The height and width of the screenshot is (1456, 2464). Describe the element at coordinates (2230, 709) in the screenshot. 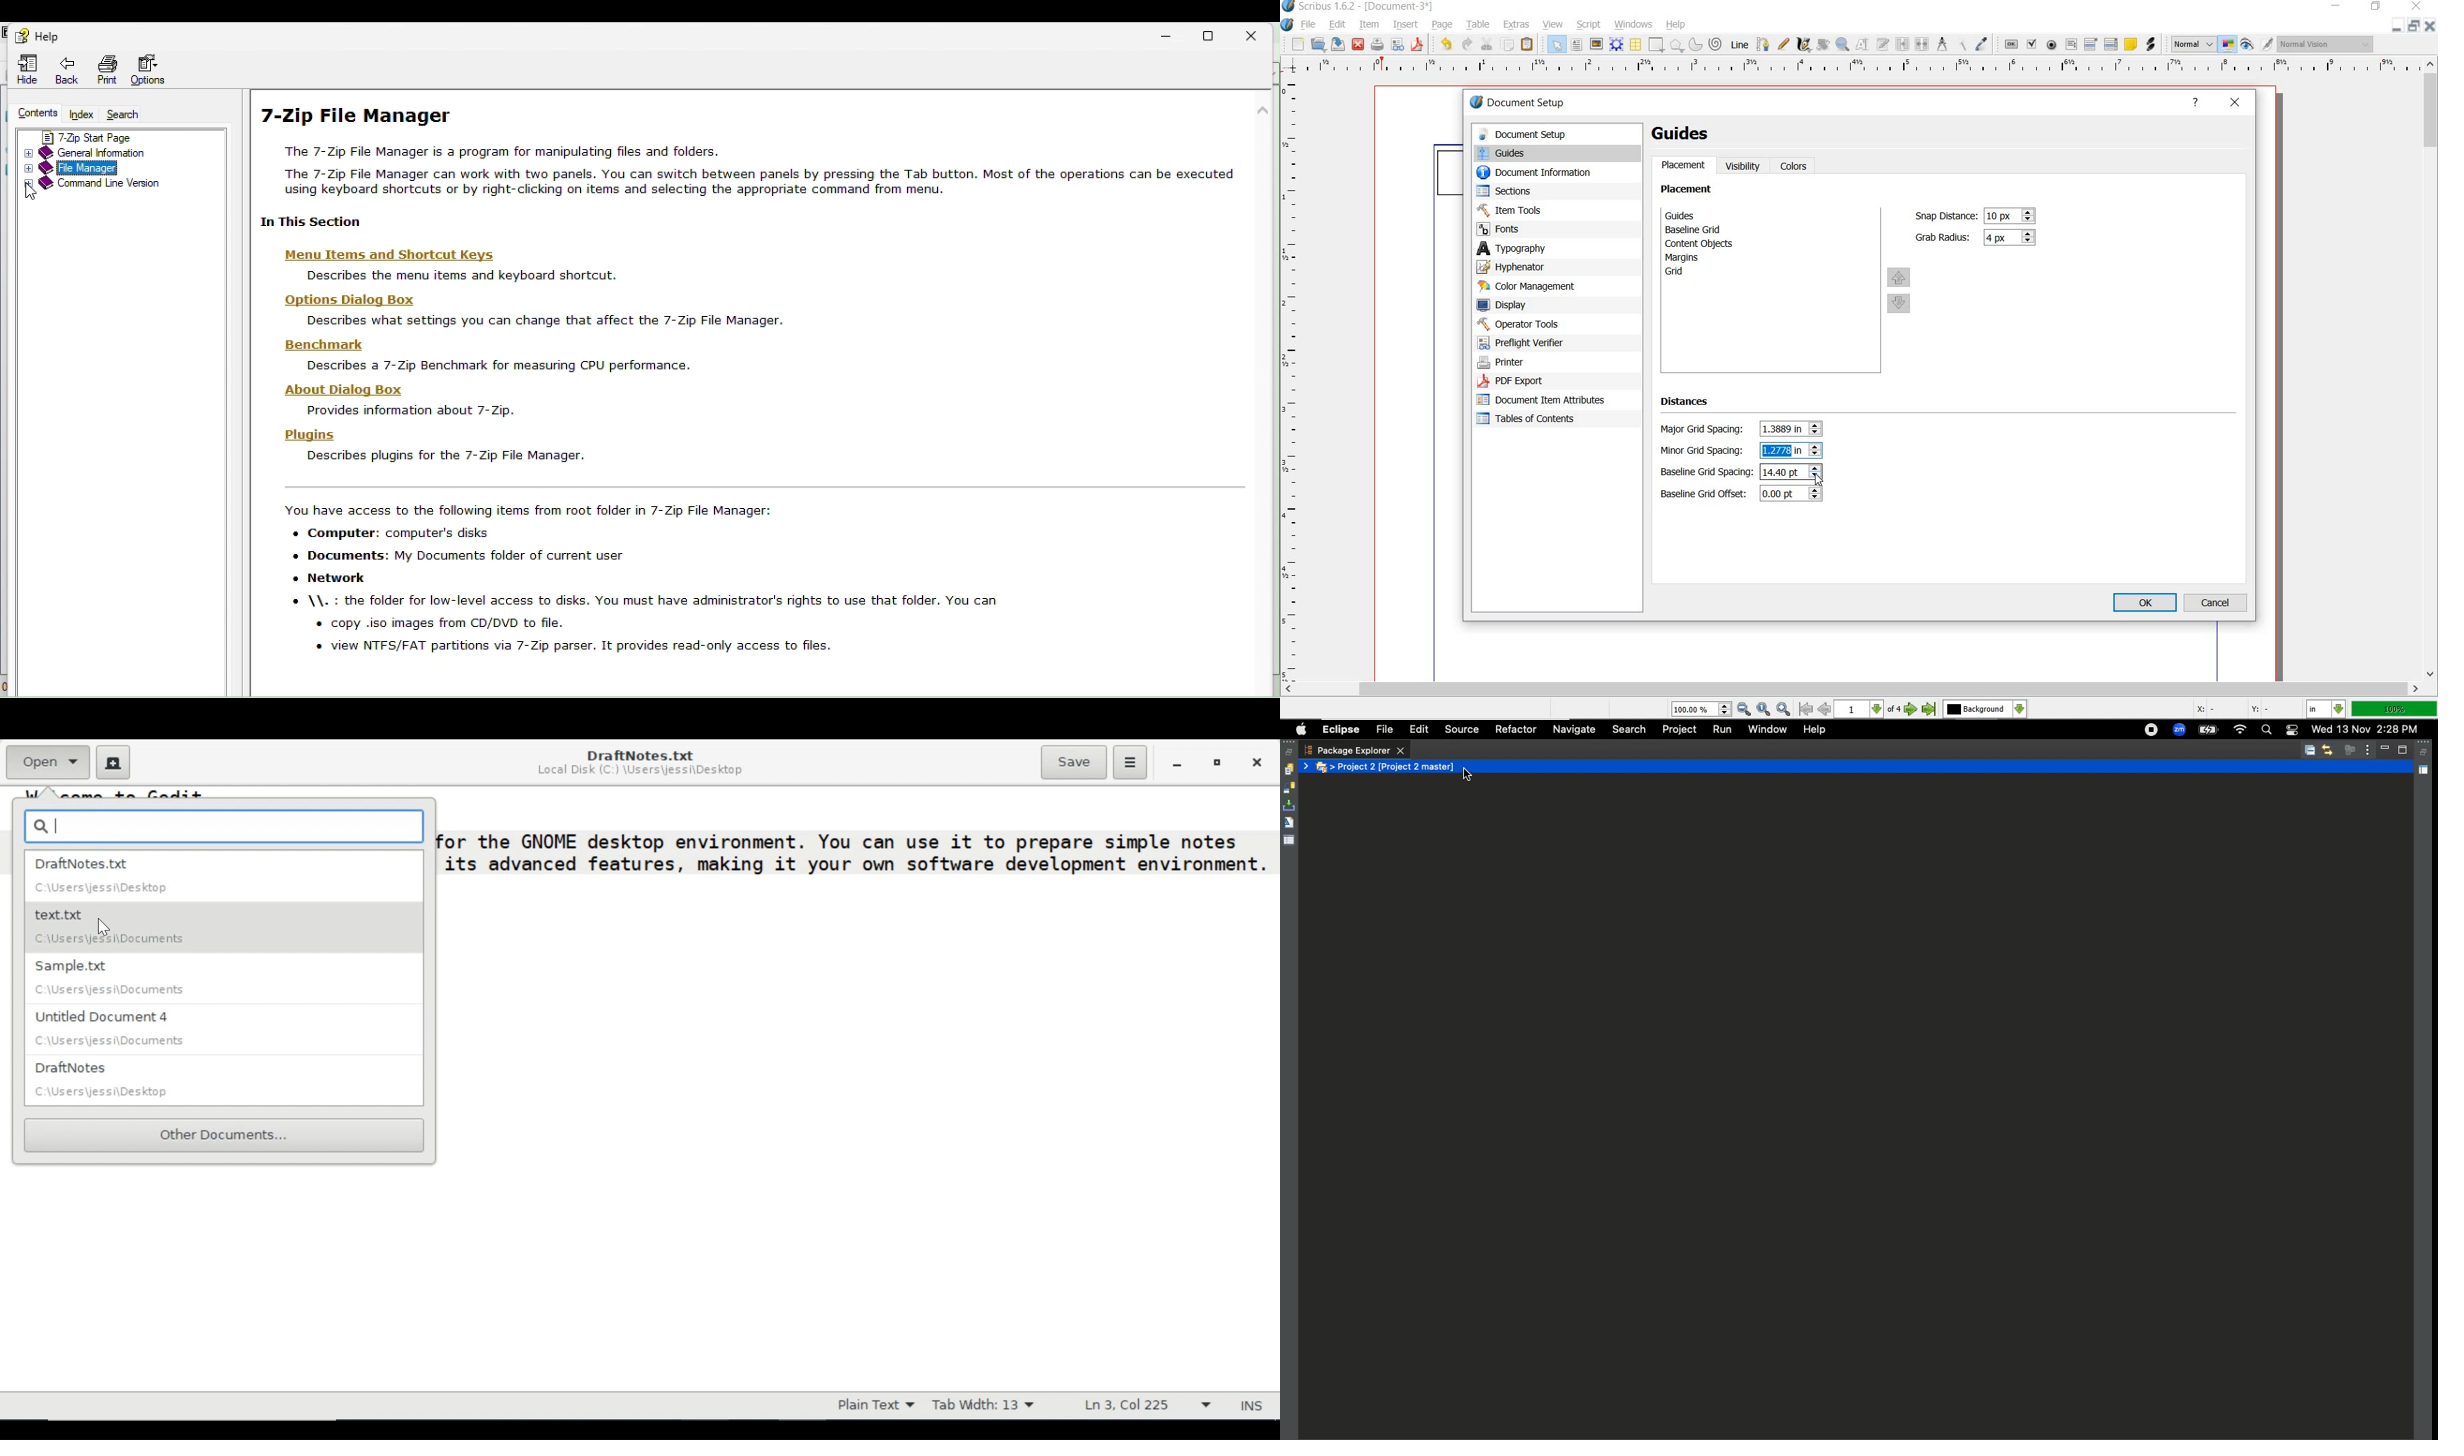

I see `X: - Y: -` at that location.